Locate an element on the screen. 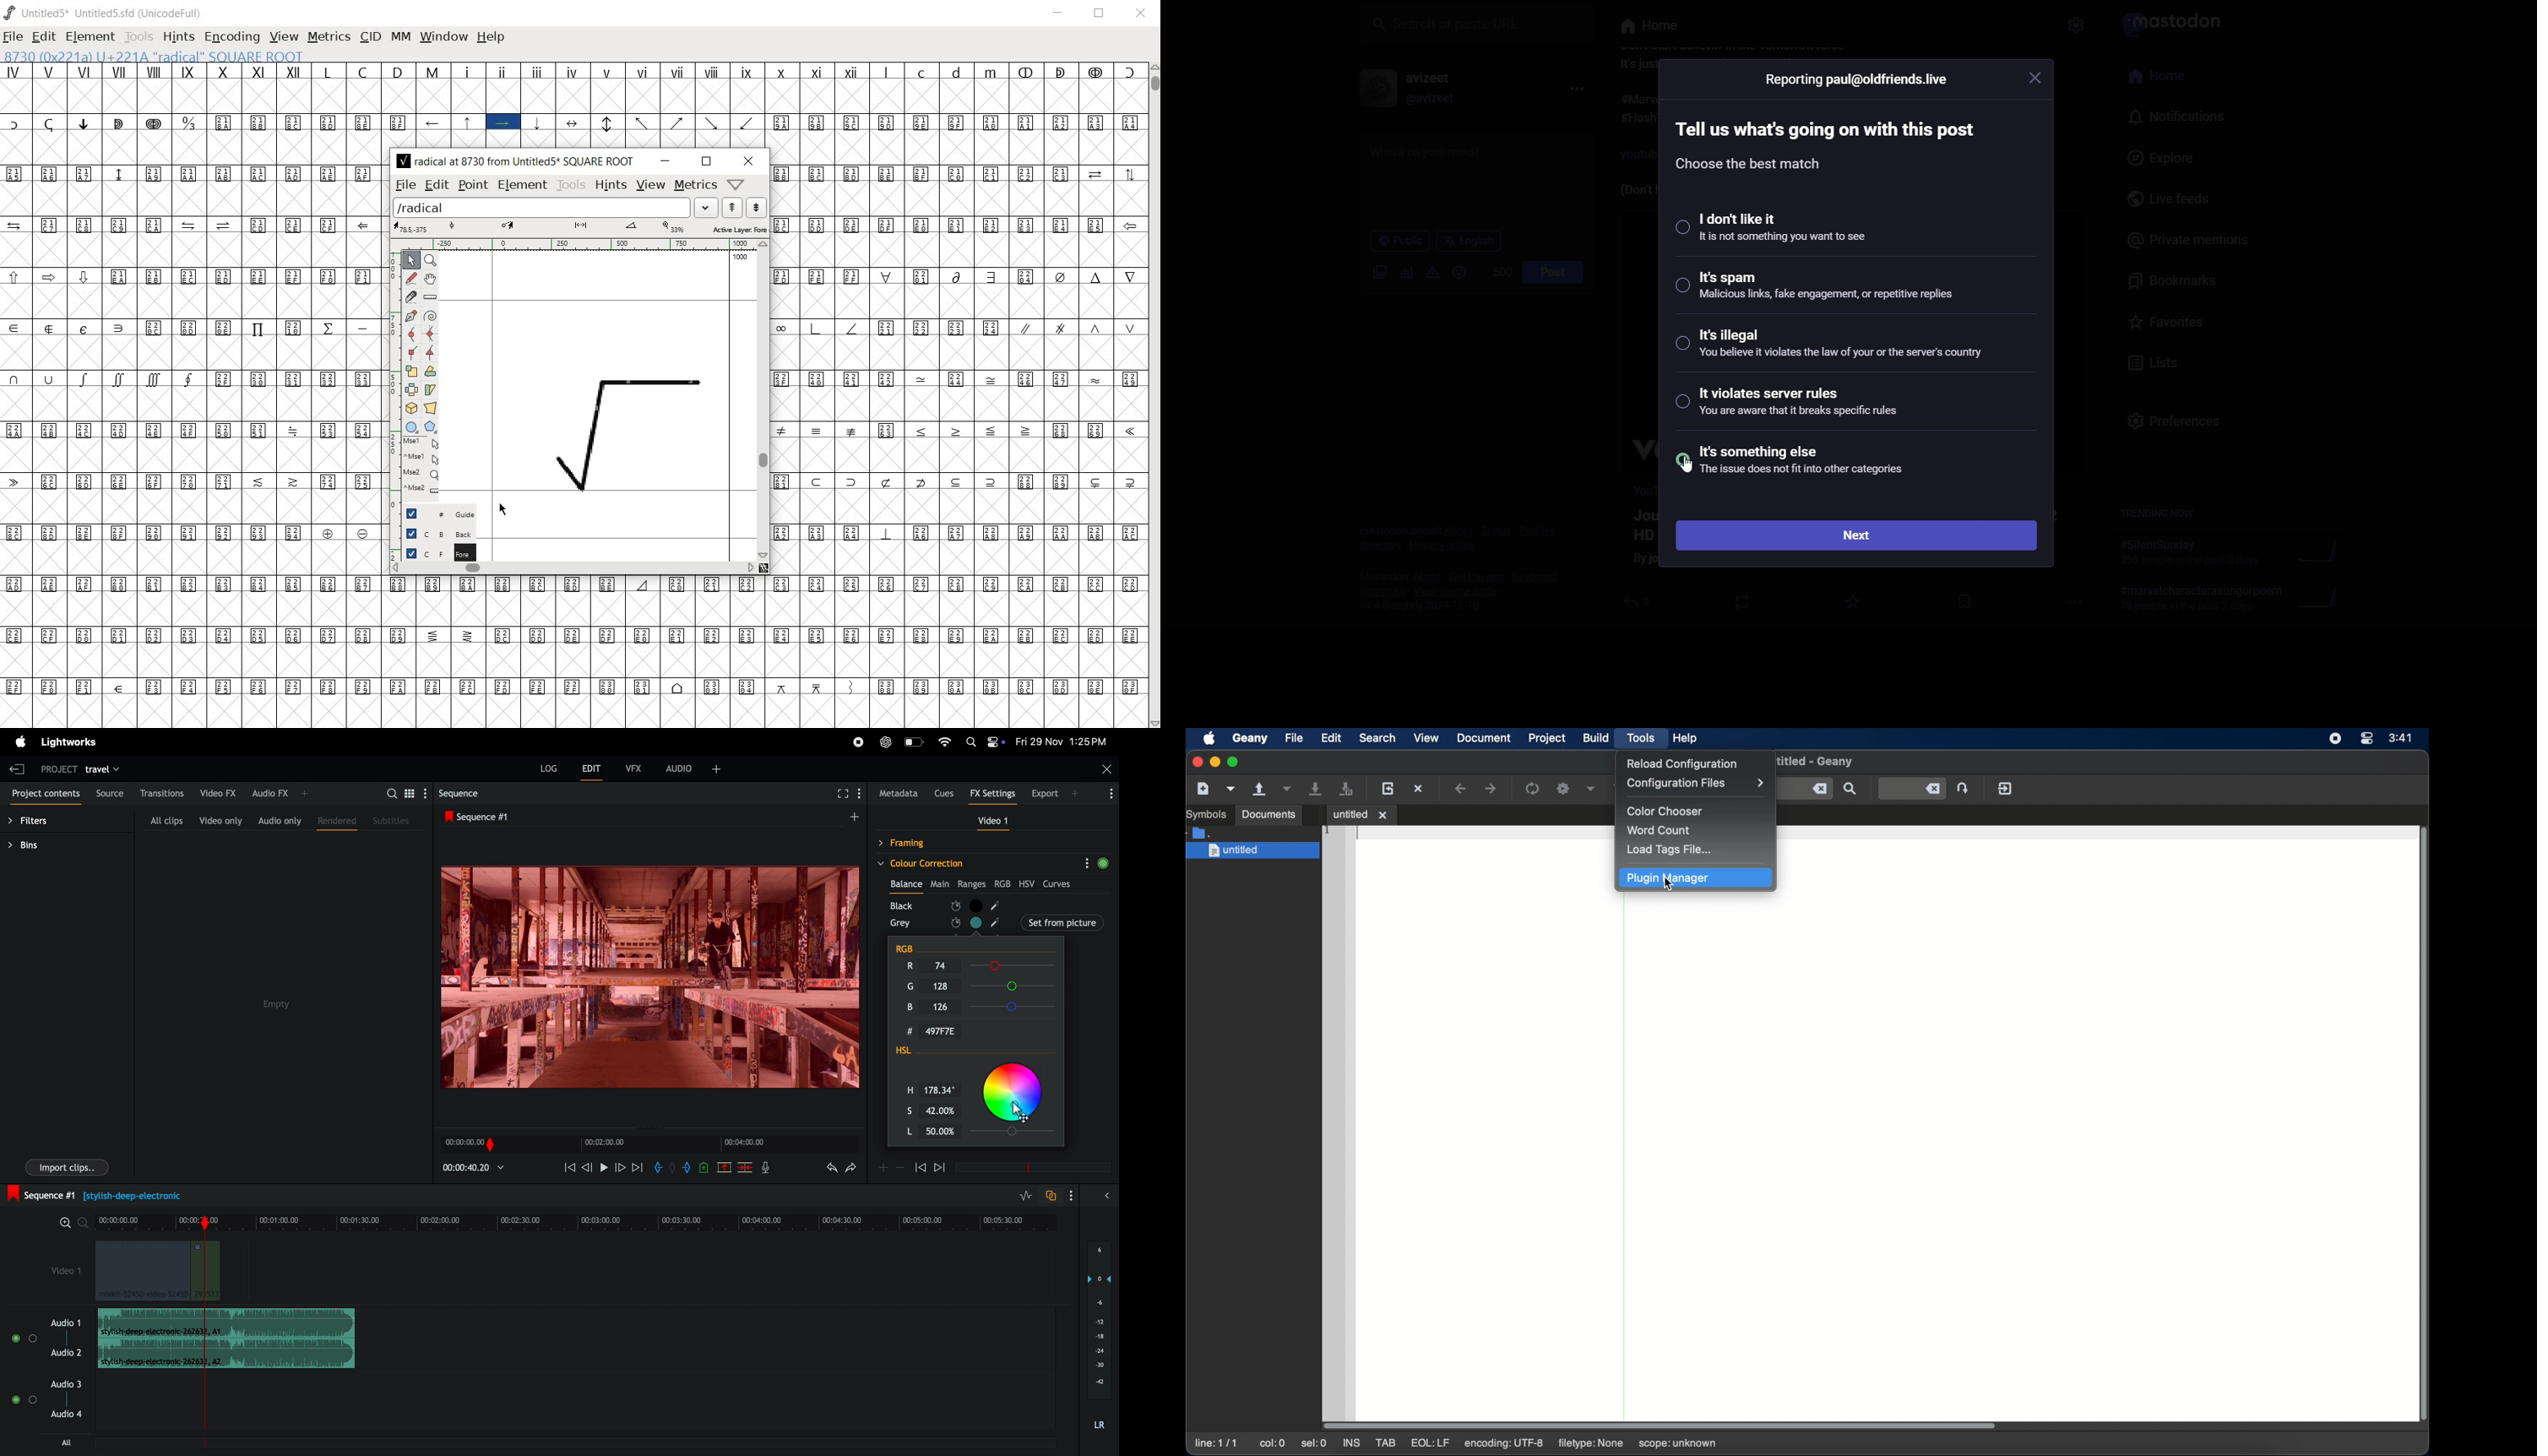  video only is located at coordinates (220, 821).